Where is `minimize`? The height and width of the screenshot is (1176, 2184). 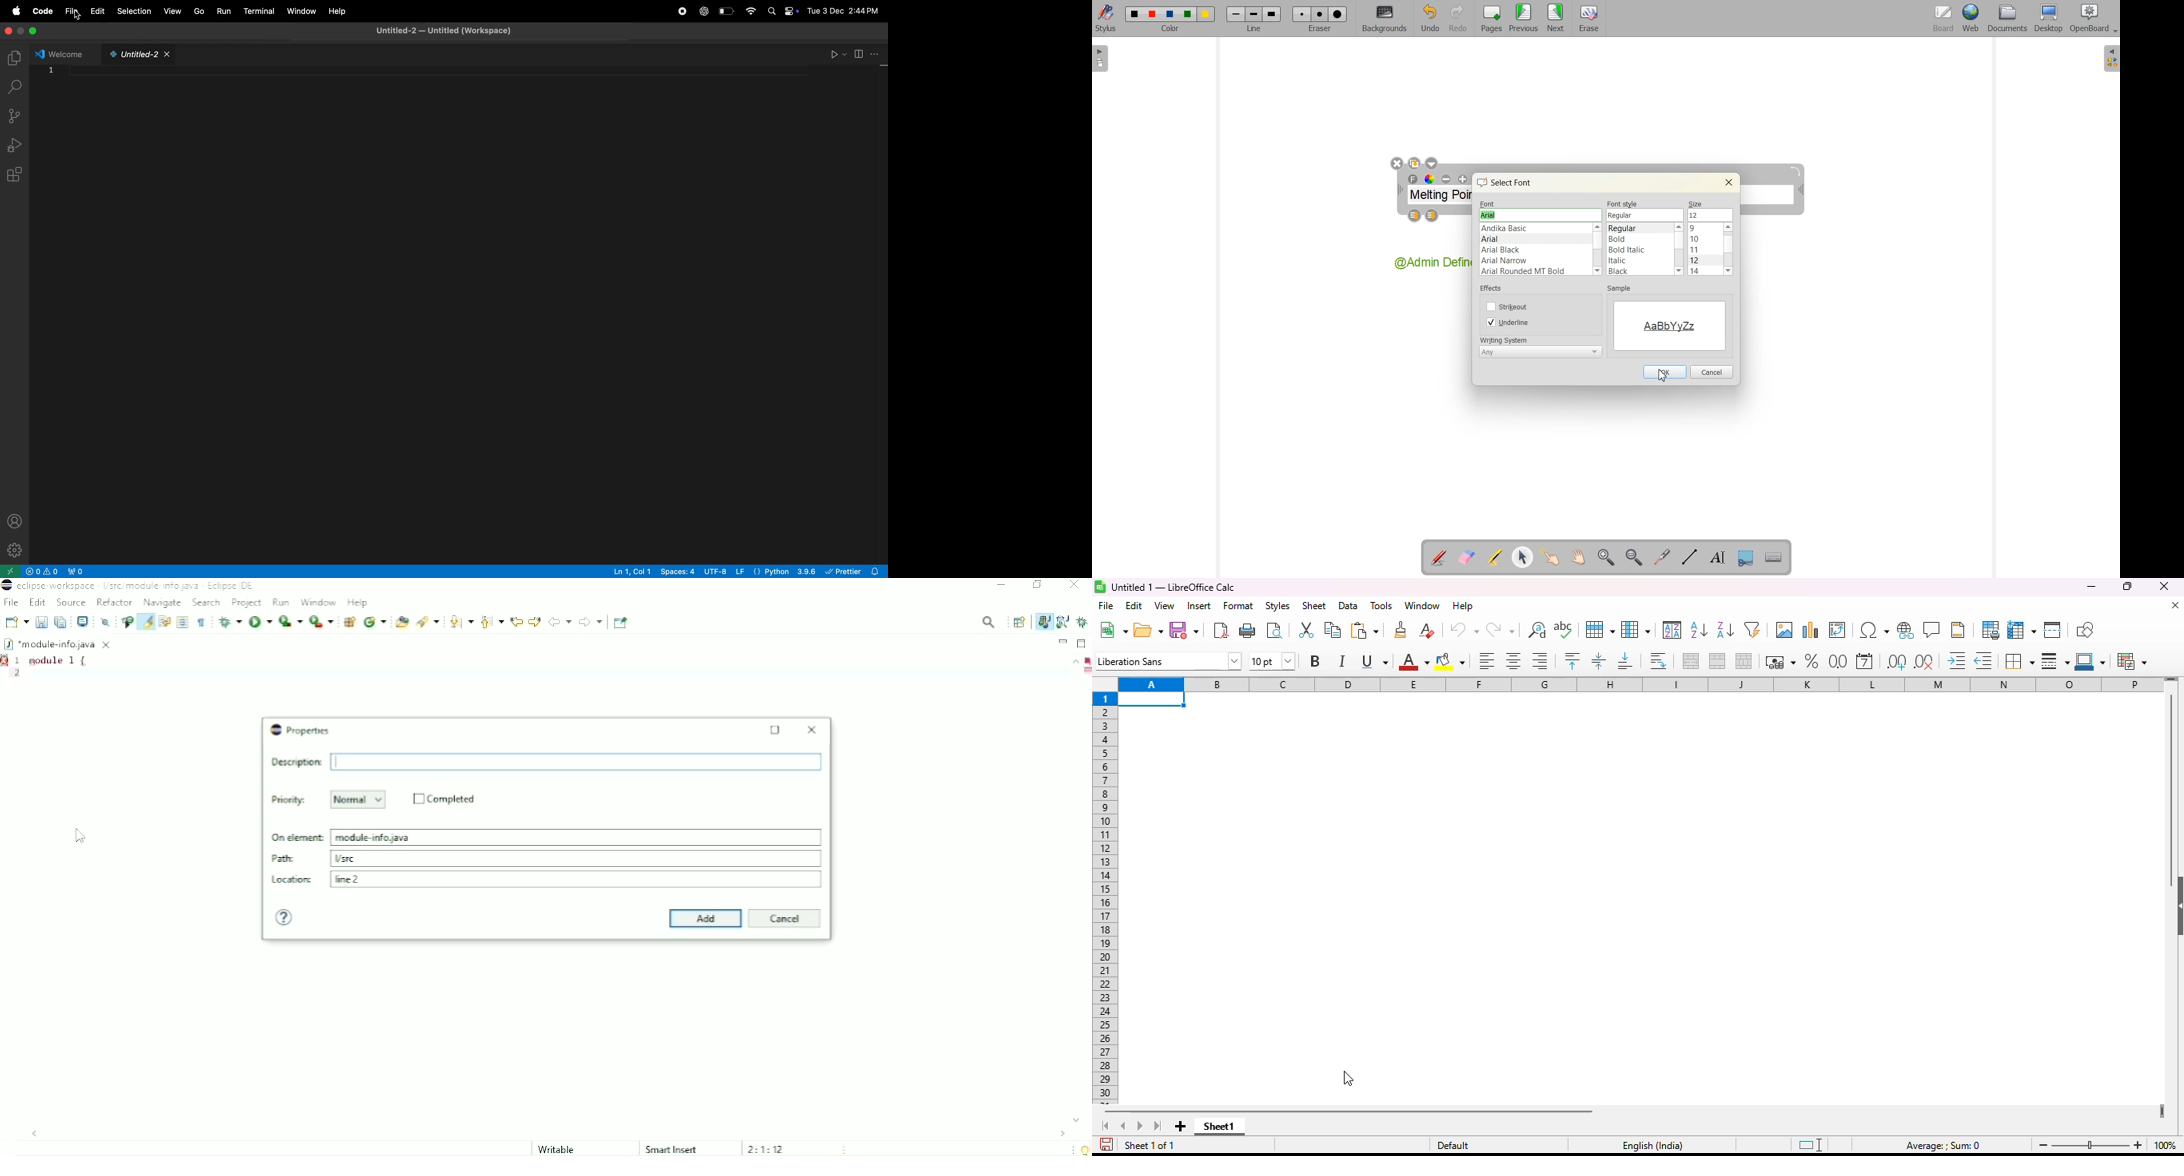
minimize is located at coordinates (2092, 587).